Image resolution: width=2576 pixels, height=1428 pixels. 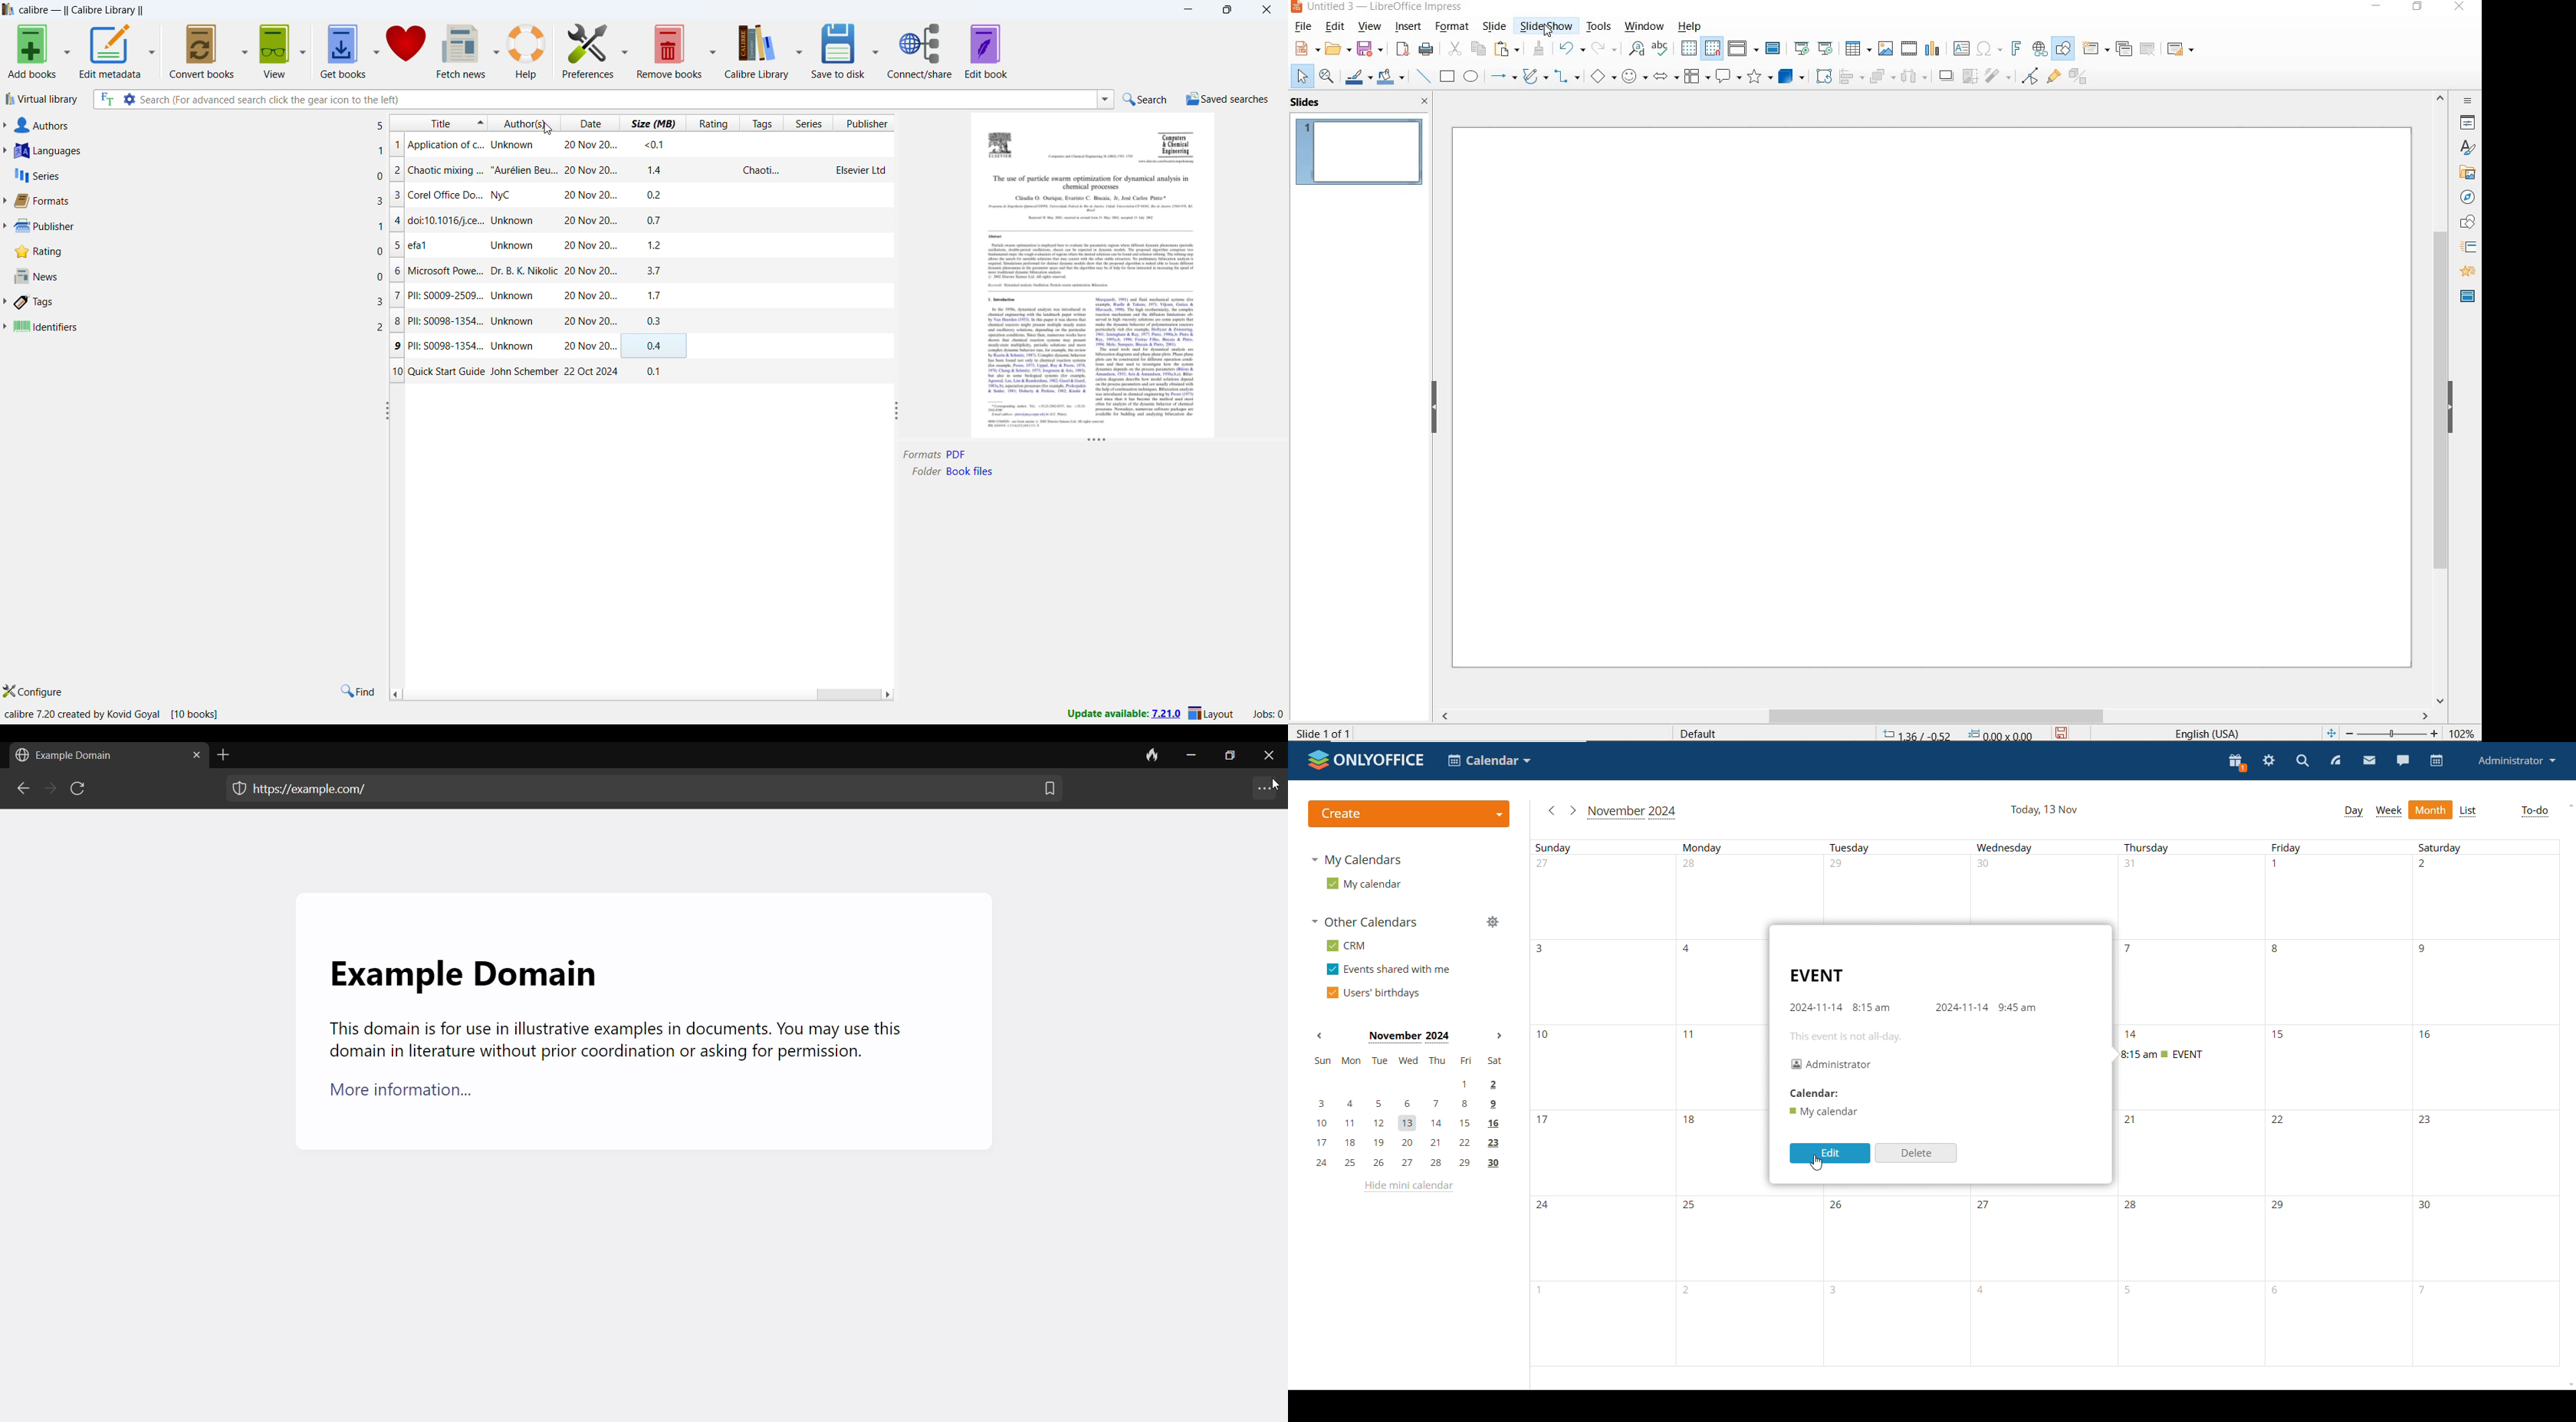 I want to click on MASTER SLIDES, so click(x=2468, y=297).